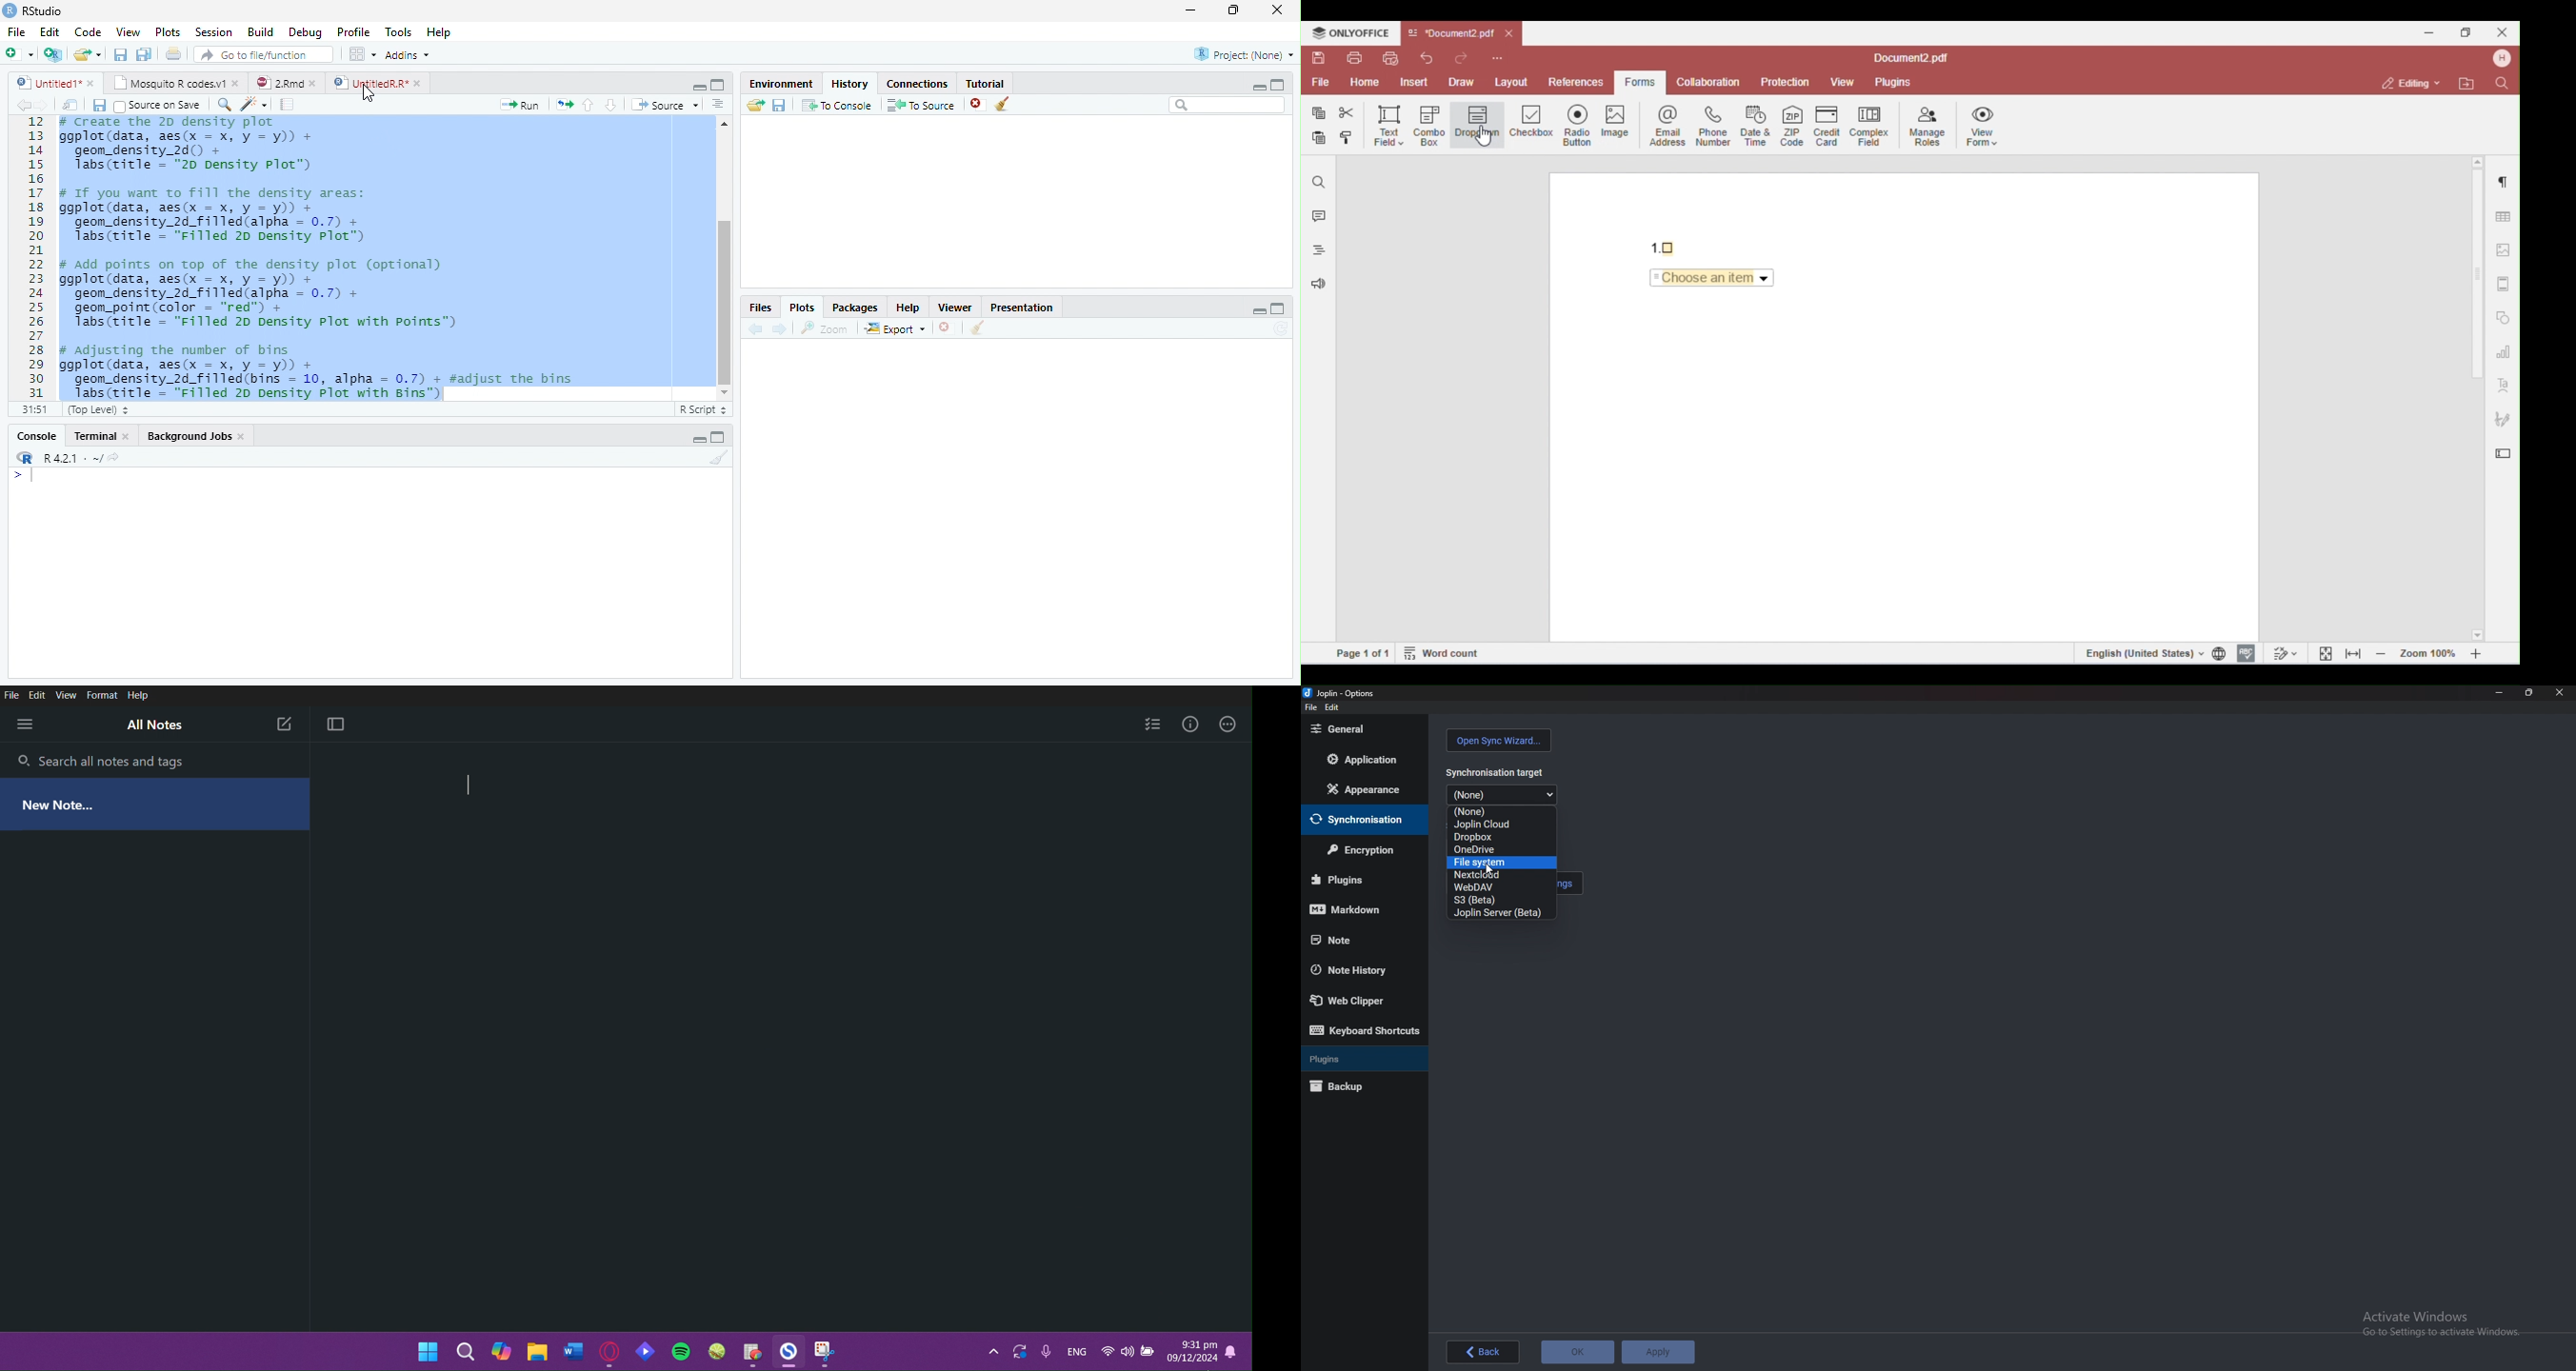 The width and height of the screenshot is (2576, 1372). Describe the element at coordinates (1502, 837) in the screenshot. I see `dropbox` at that location.